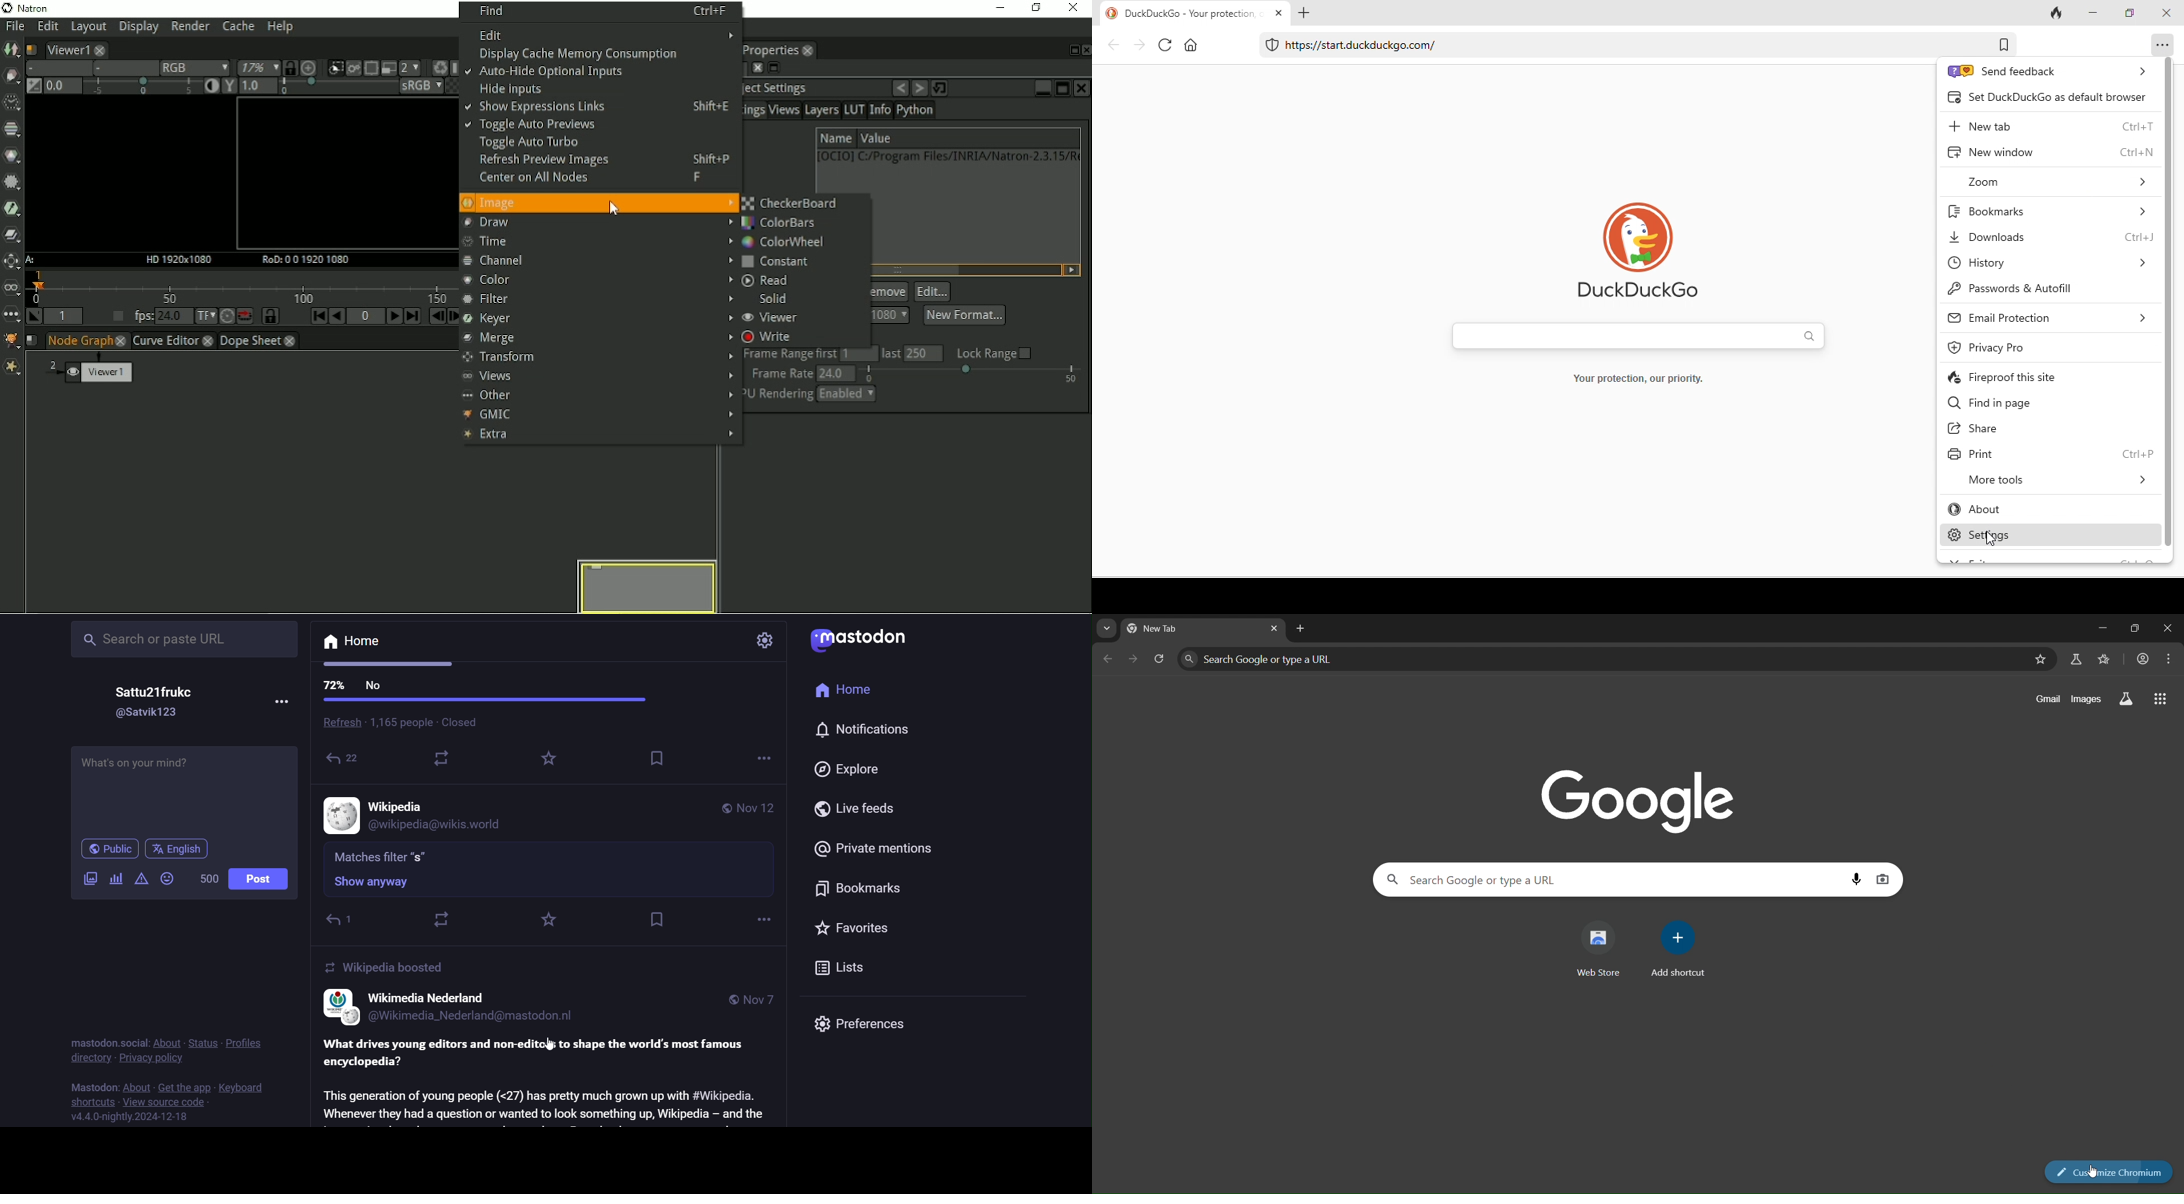 The width and height of the screenshot is (2184, 1204). What do you see at coordinates (1997, 348) in the screenshot?
I see `privacy pro` at bounding box center [1997, 348].